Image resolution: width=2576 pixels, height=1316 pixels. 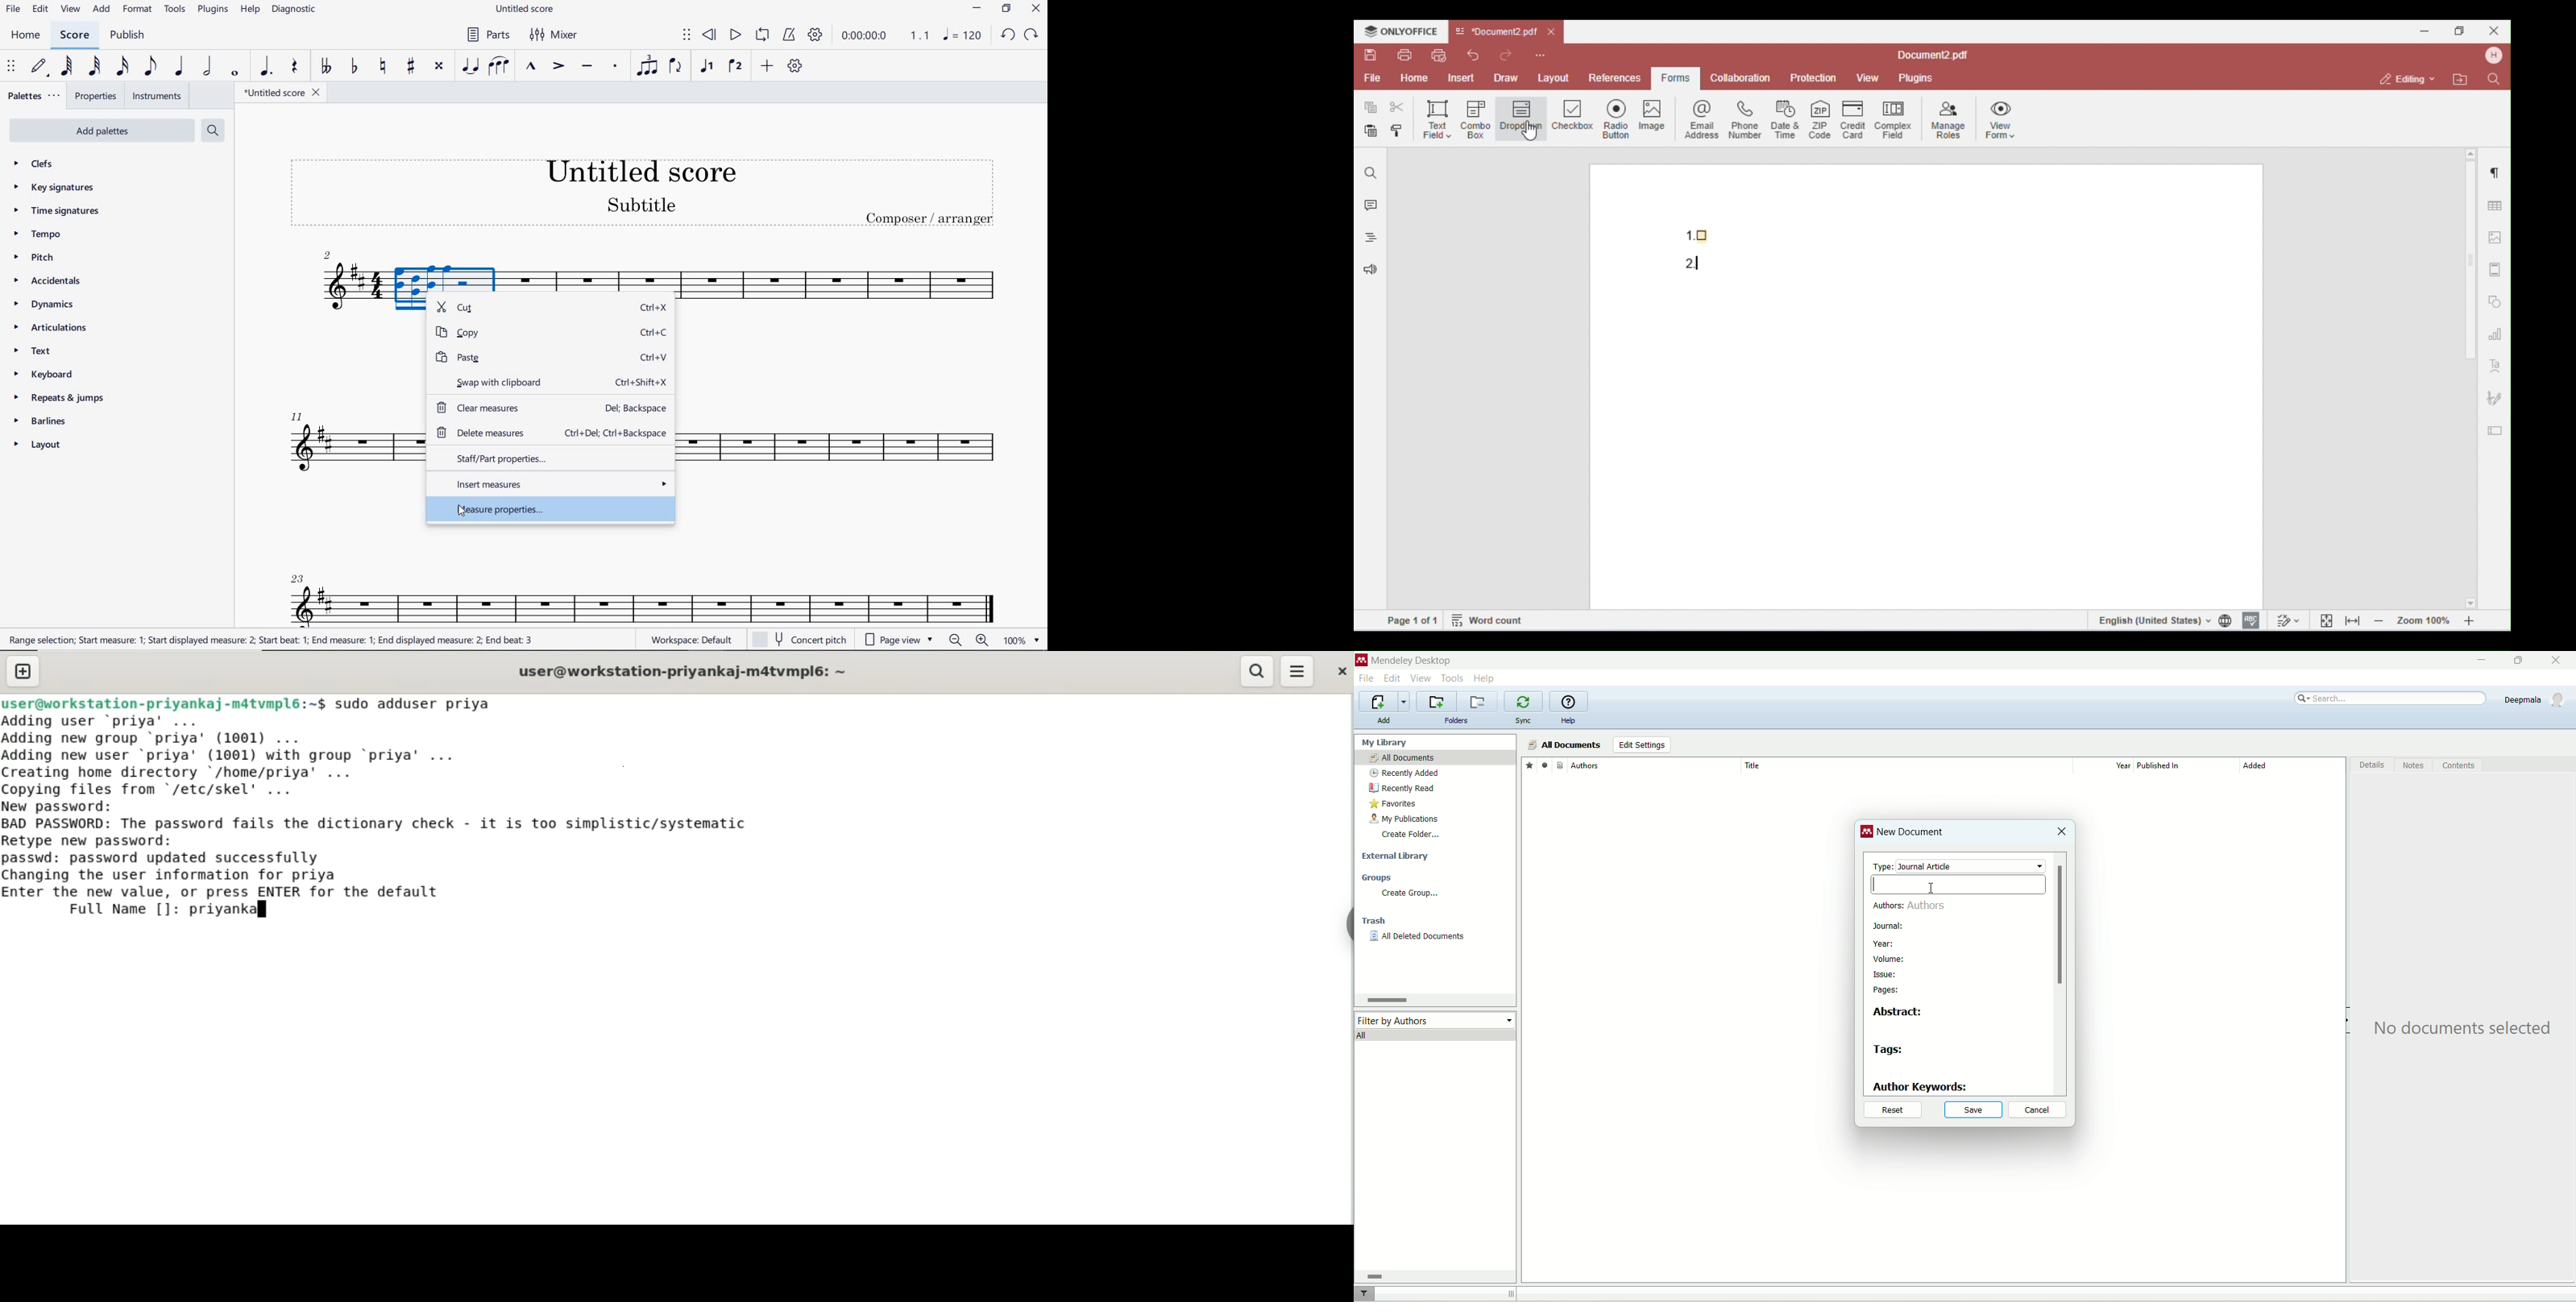 I want to click on year, so click(x=1884, y=945).